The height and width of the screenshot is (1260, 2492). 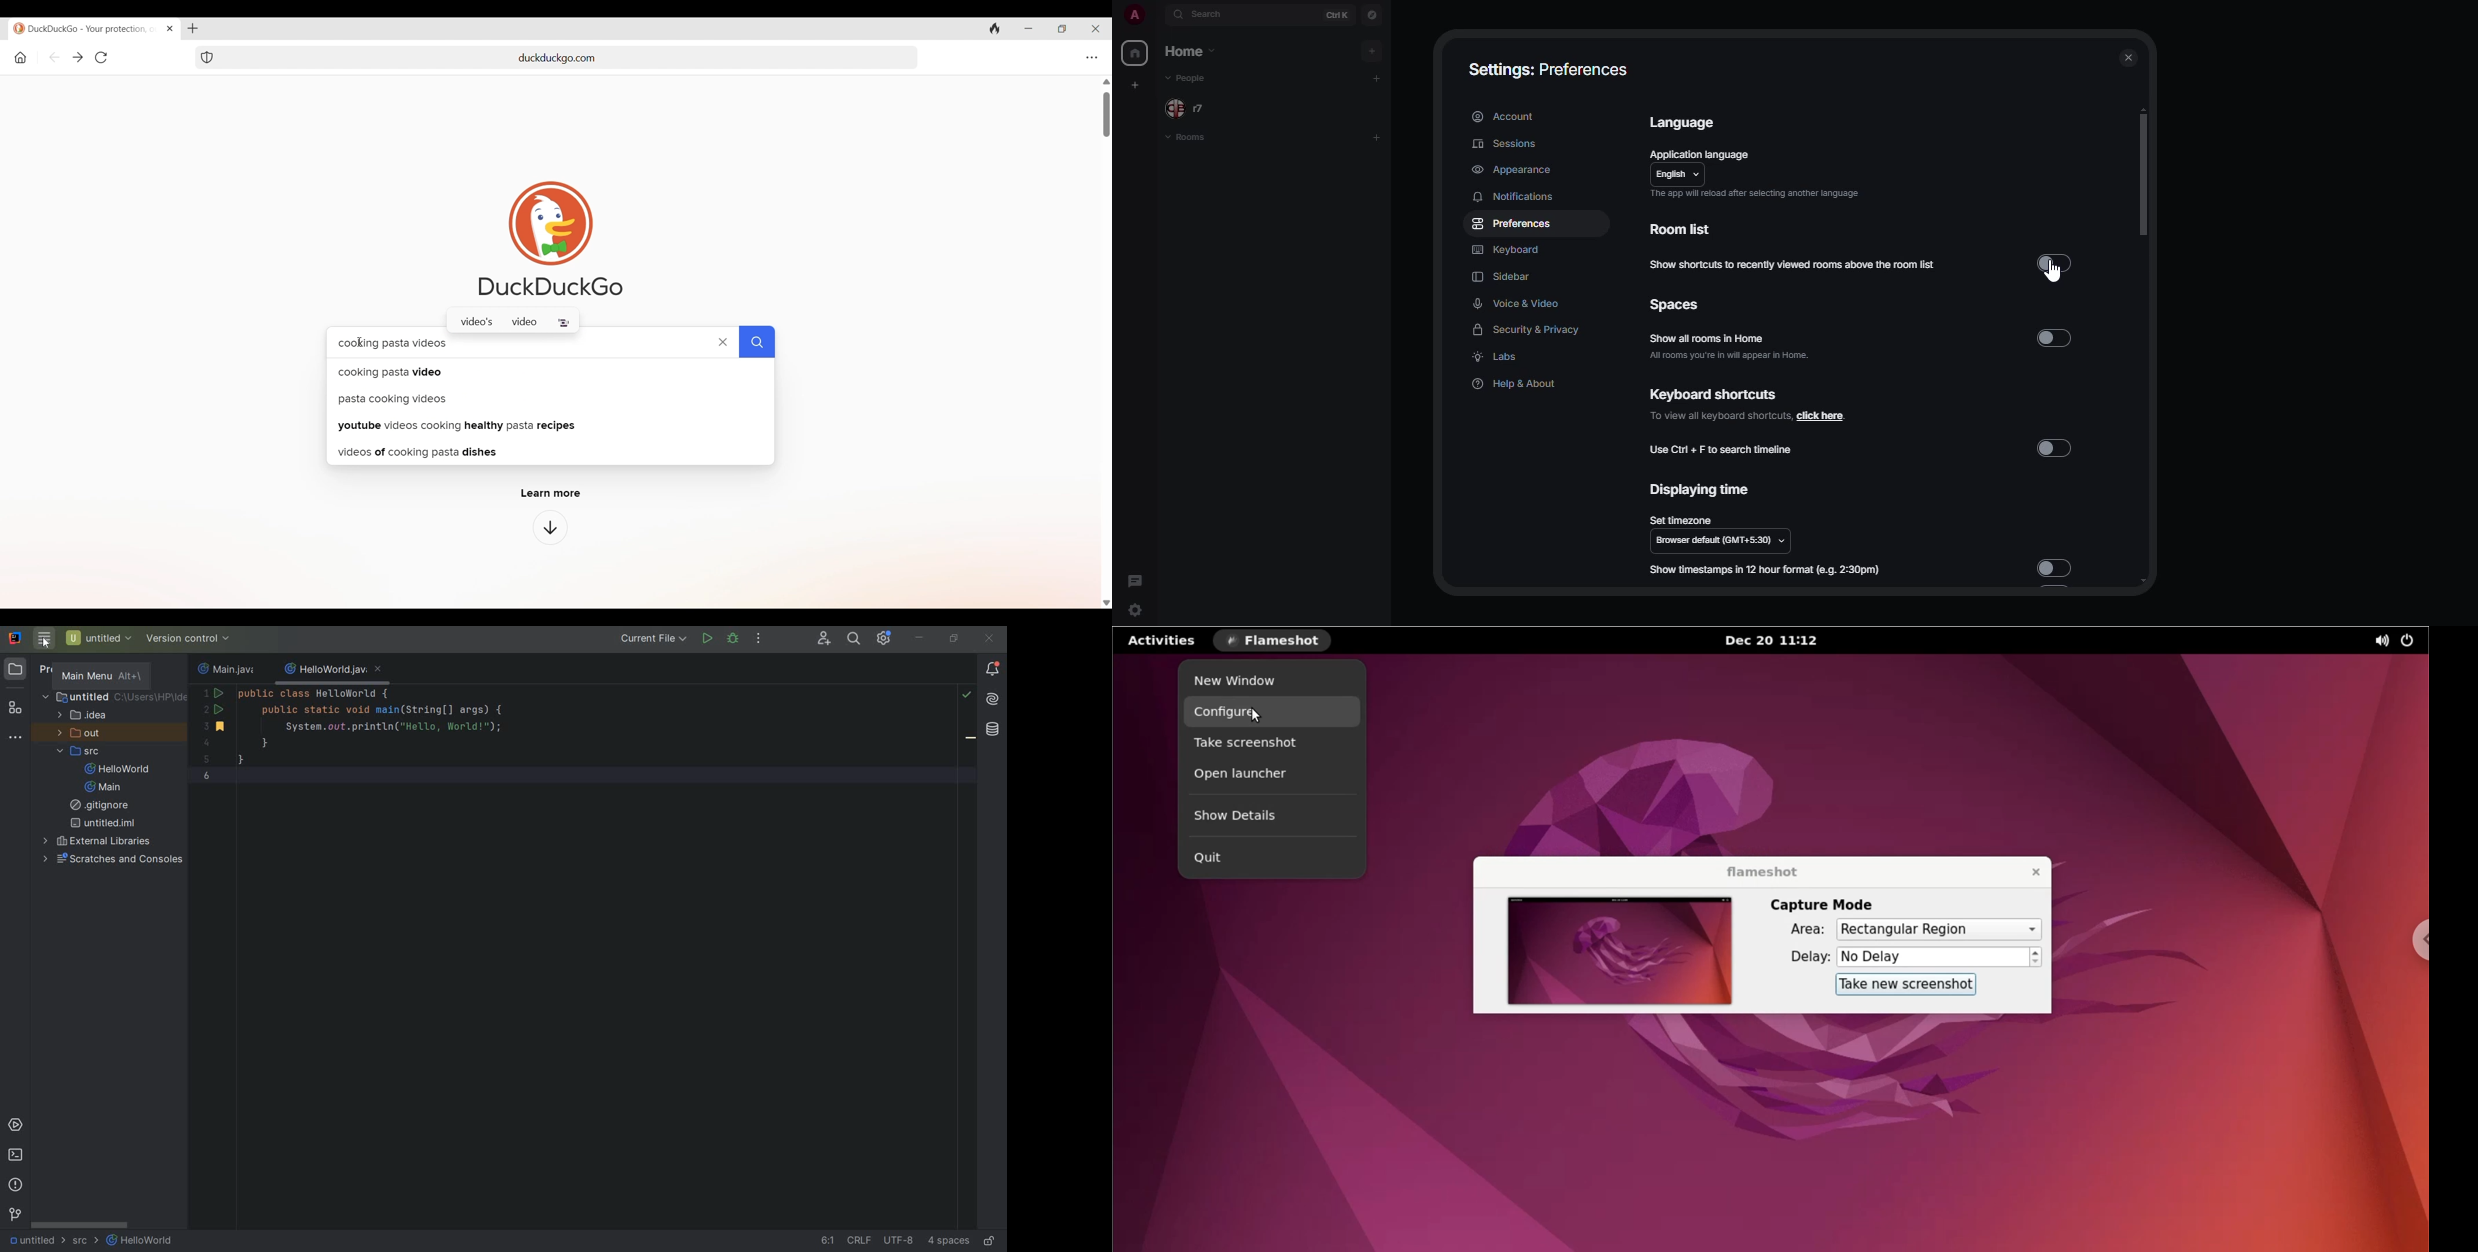 I want to click on add, so click(x=1374, y=75).